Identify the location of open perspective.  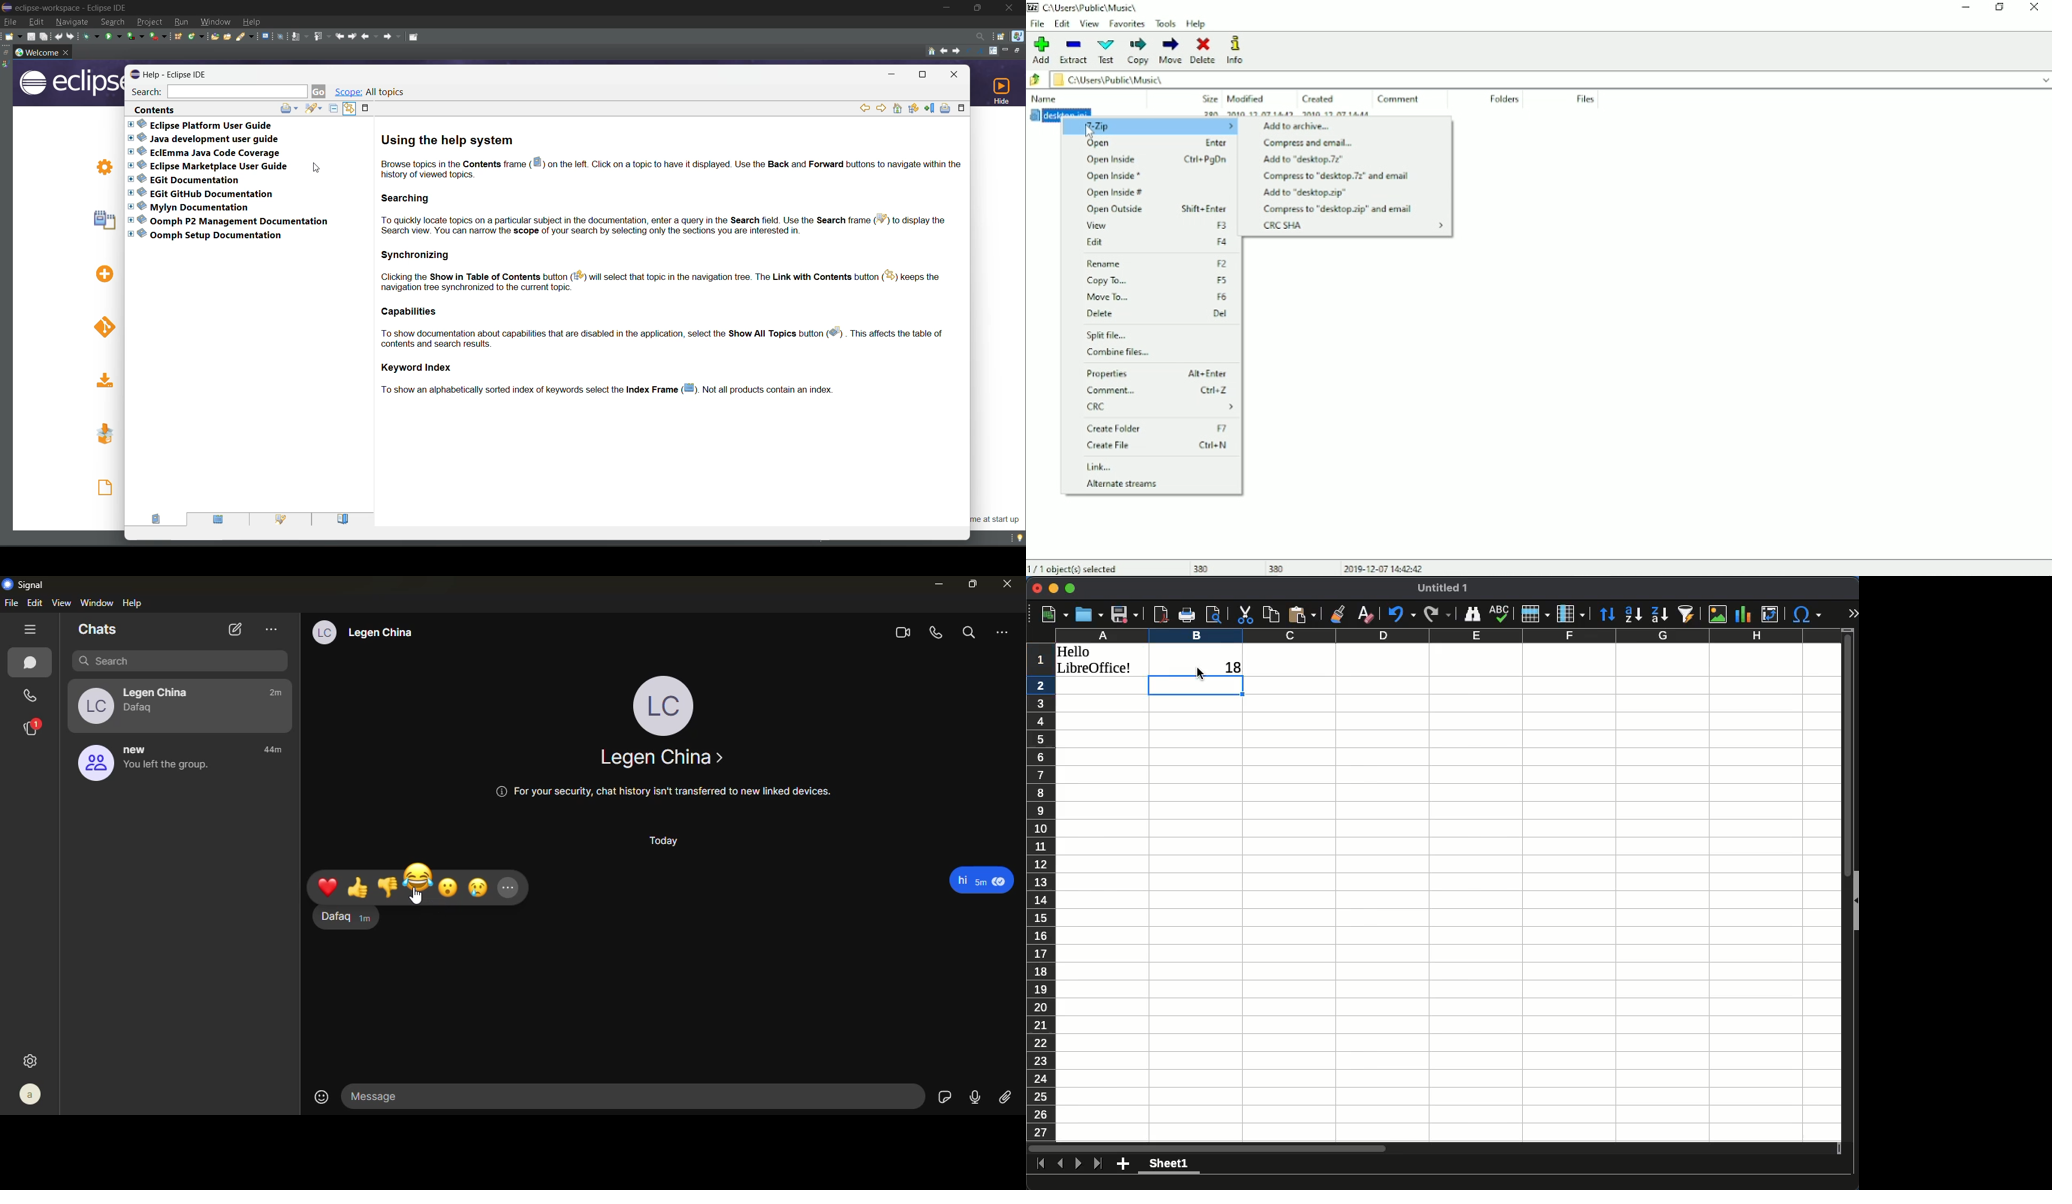
(1002, 36).